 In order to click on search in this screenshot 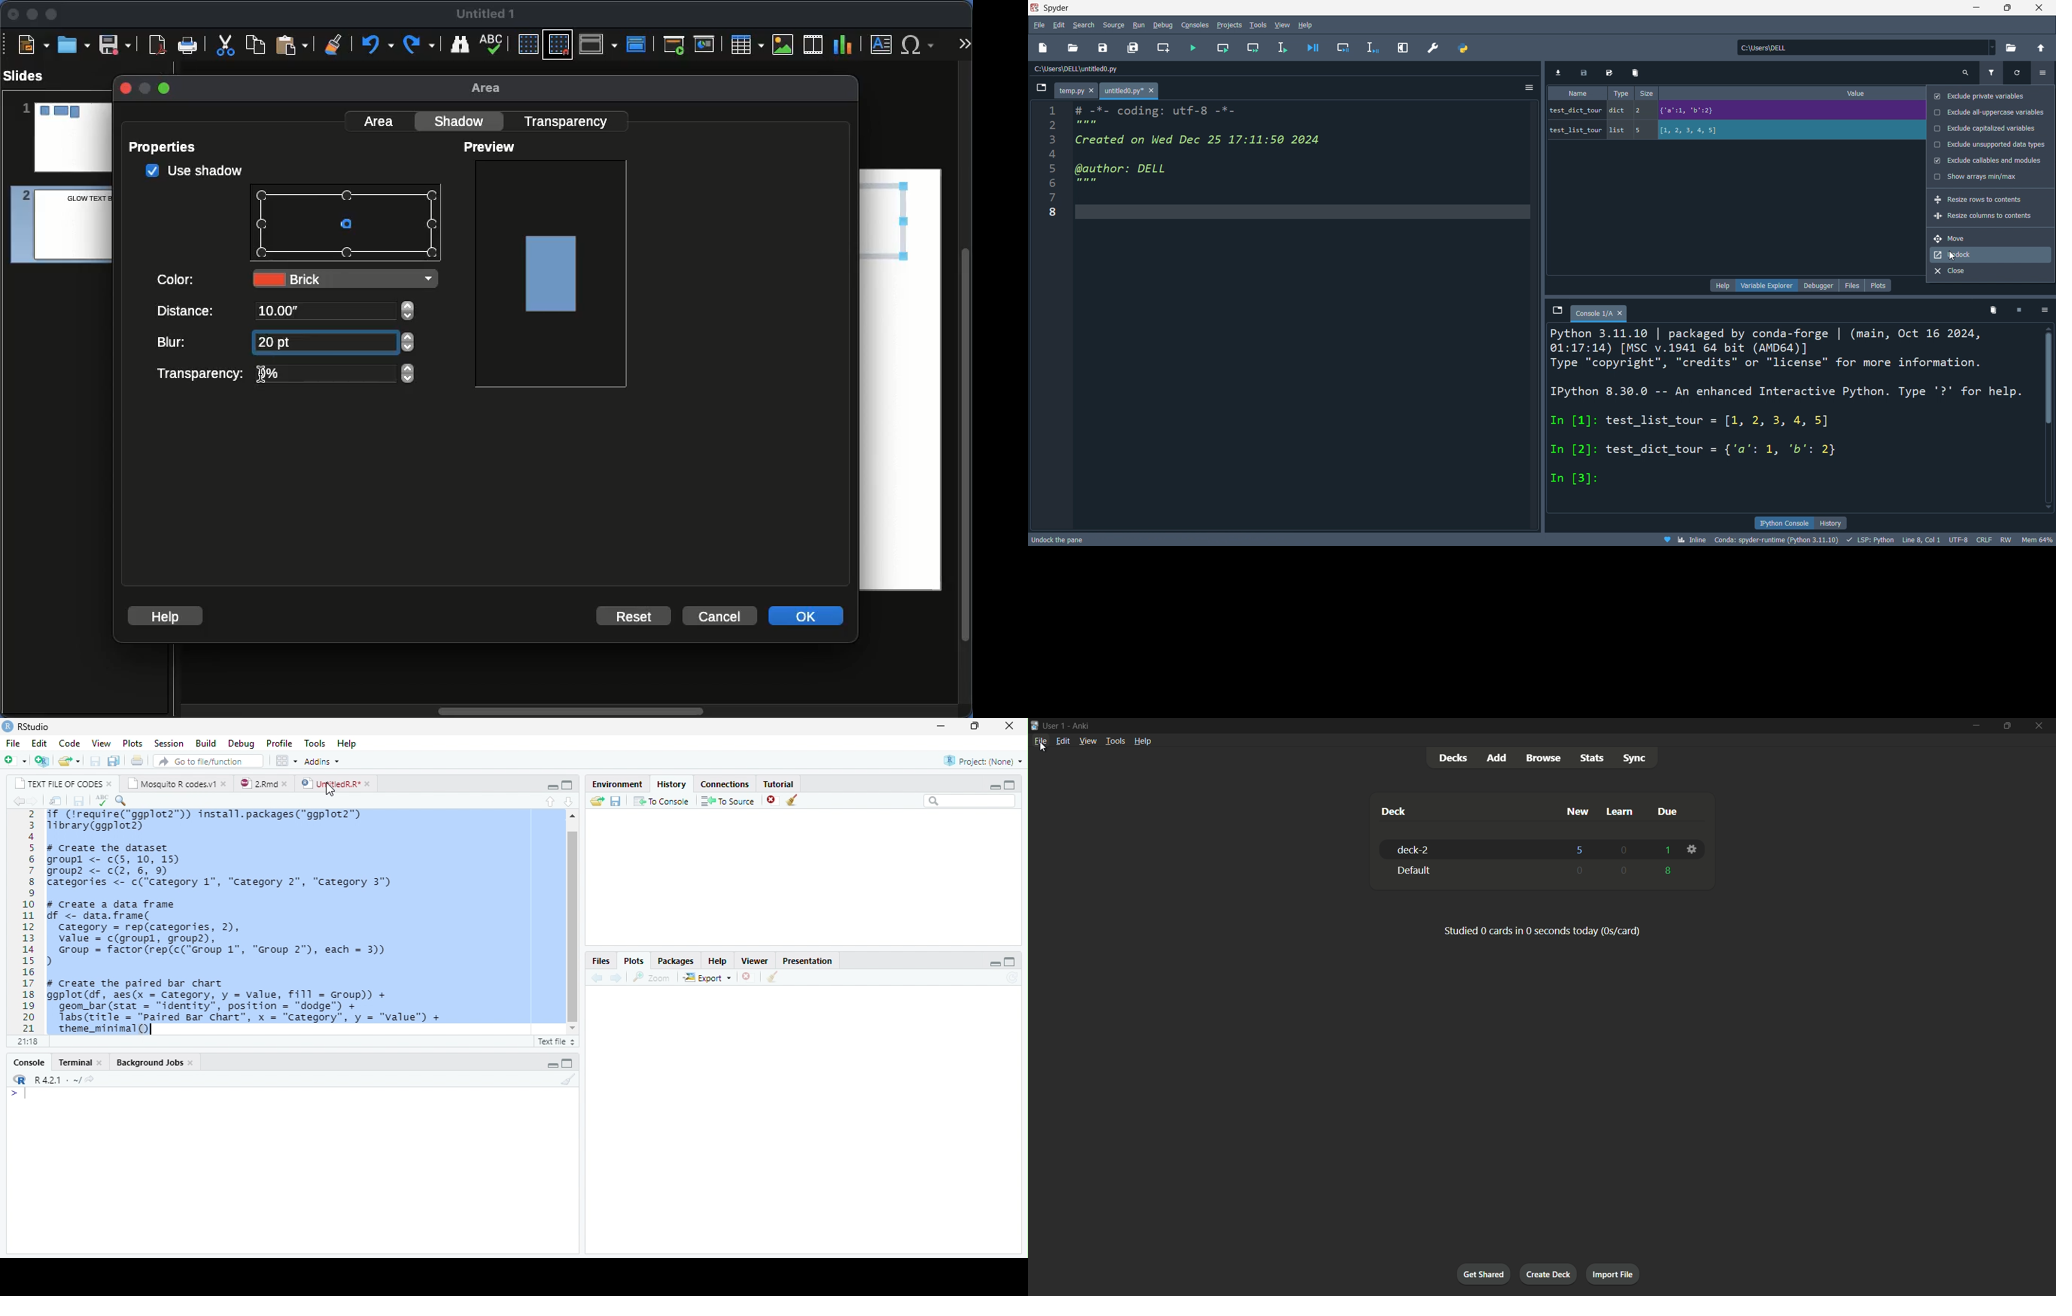, I will do `click(968, 802)`.